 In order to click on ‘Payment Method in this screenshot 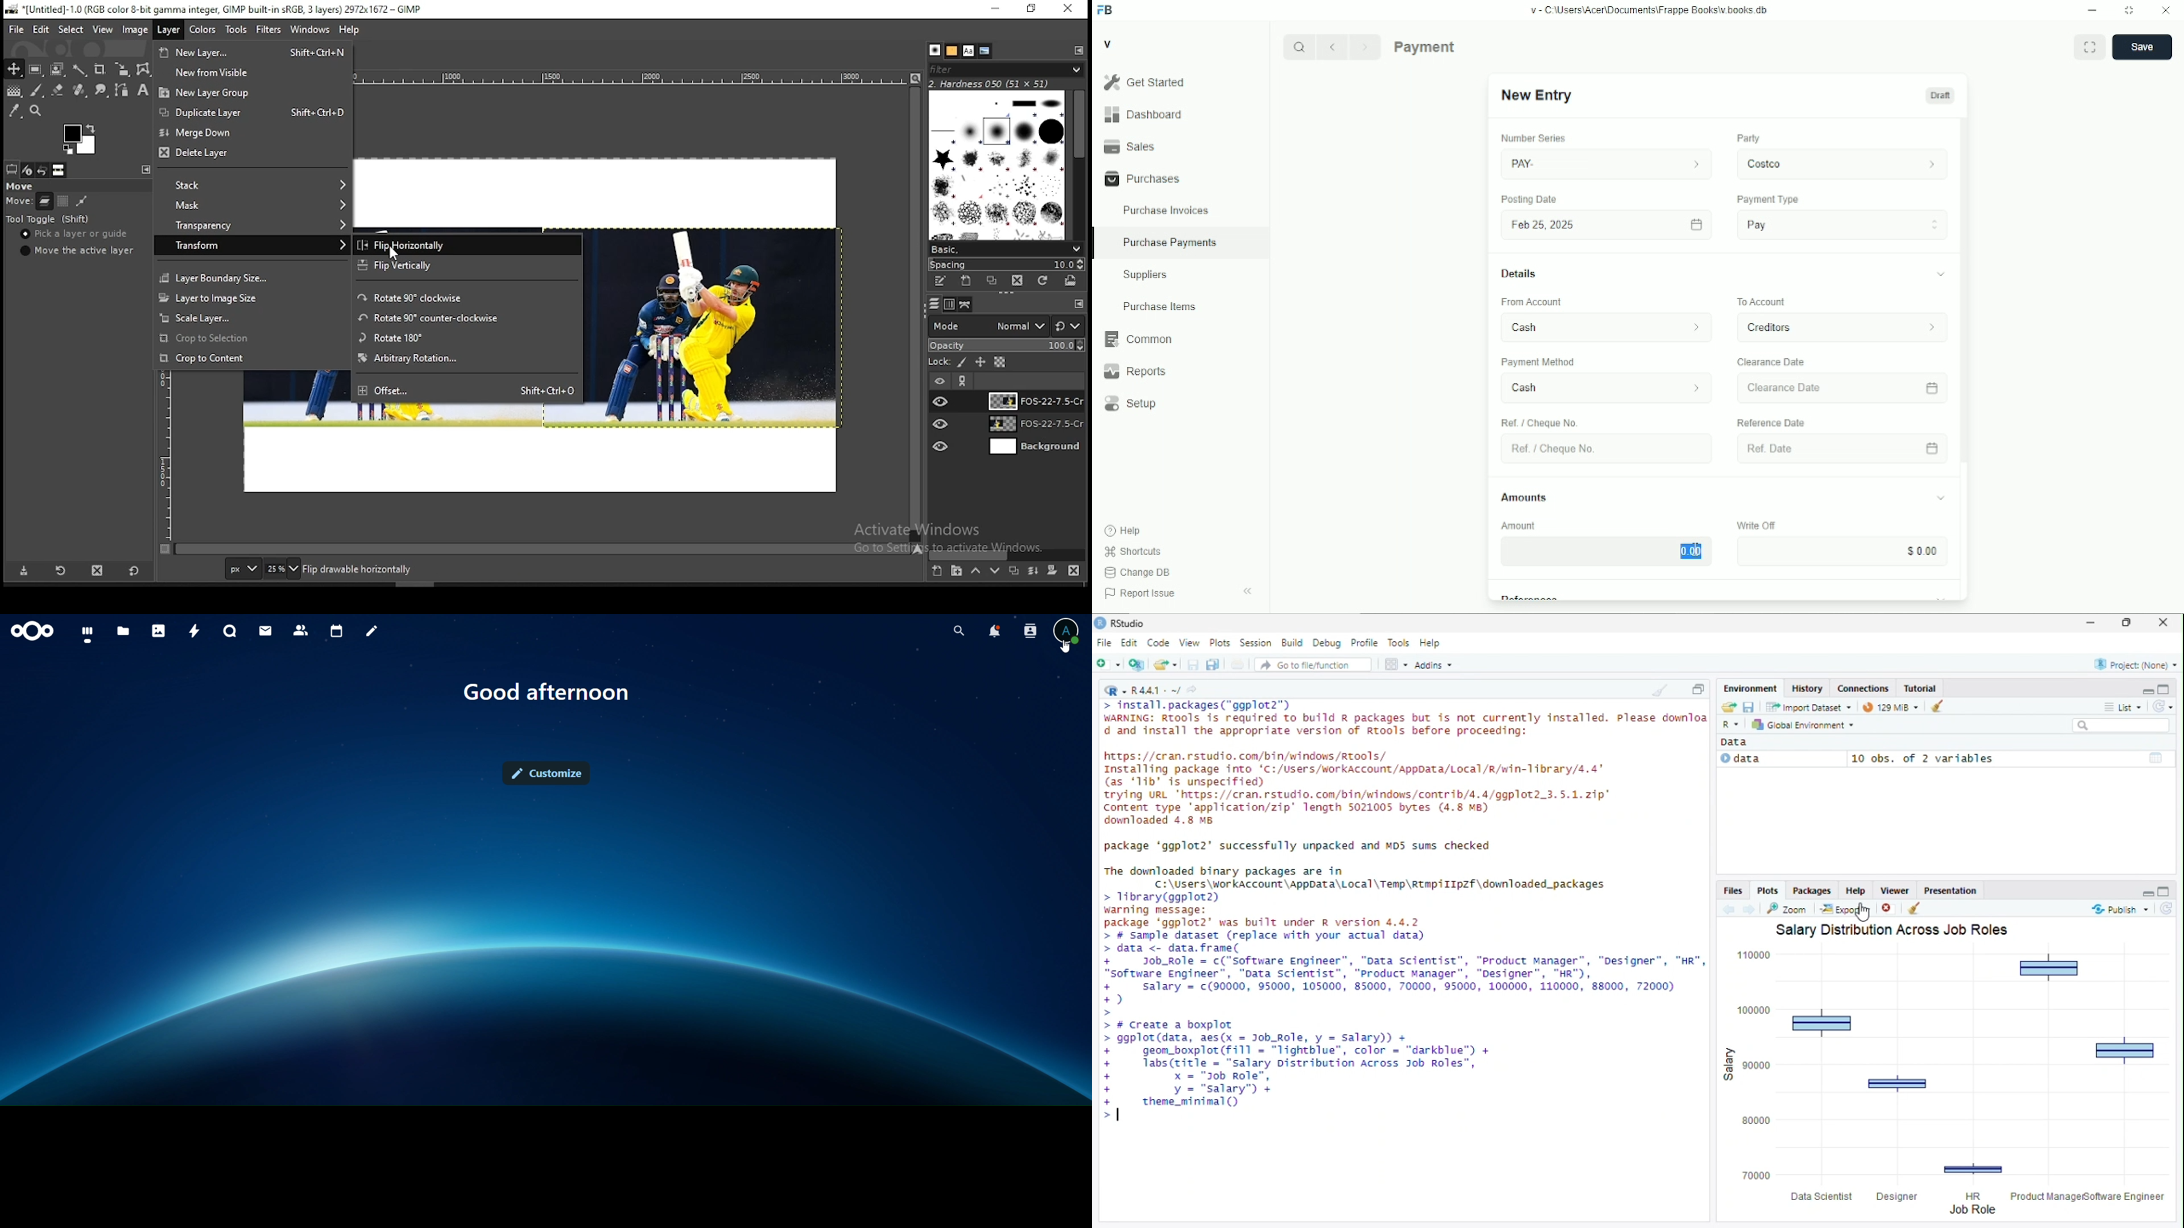, I will do `click(1546, 364)`.